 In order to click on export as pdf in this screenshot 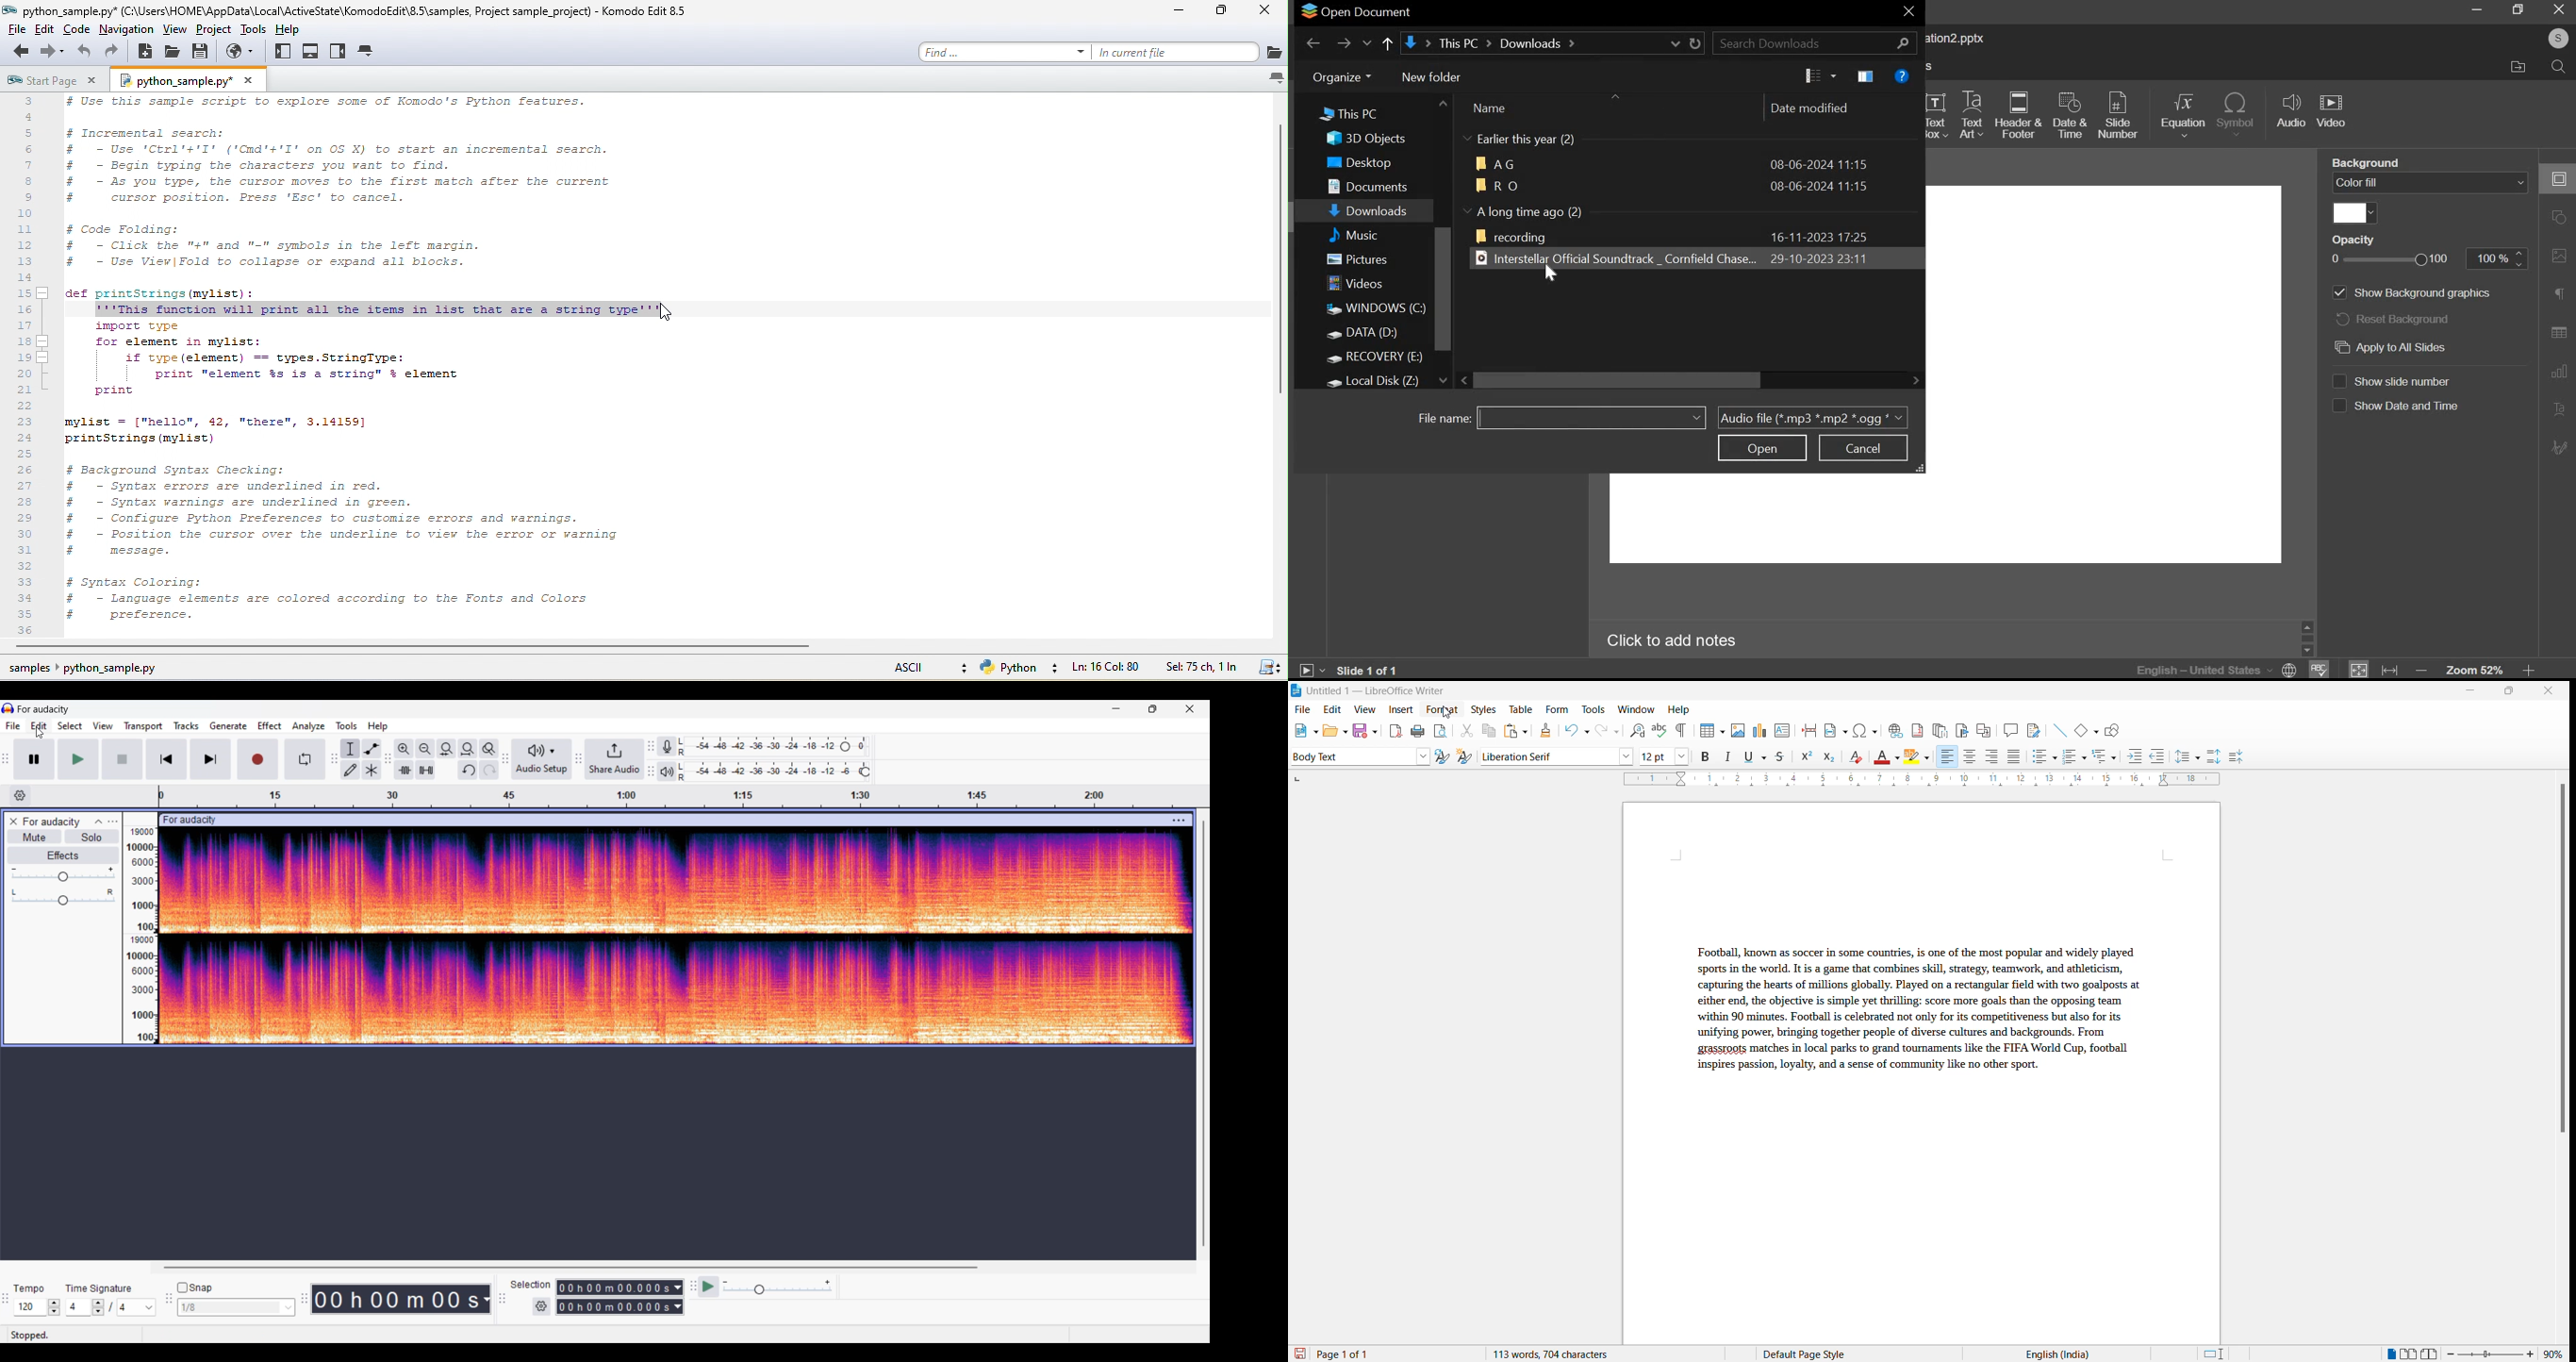, I will do `click(1397, 730)`.